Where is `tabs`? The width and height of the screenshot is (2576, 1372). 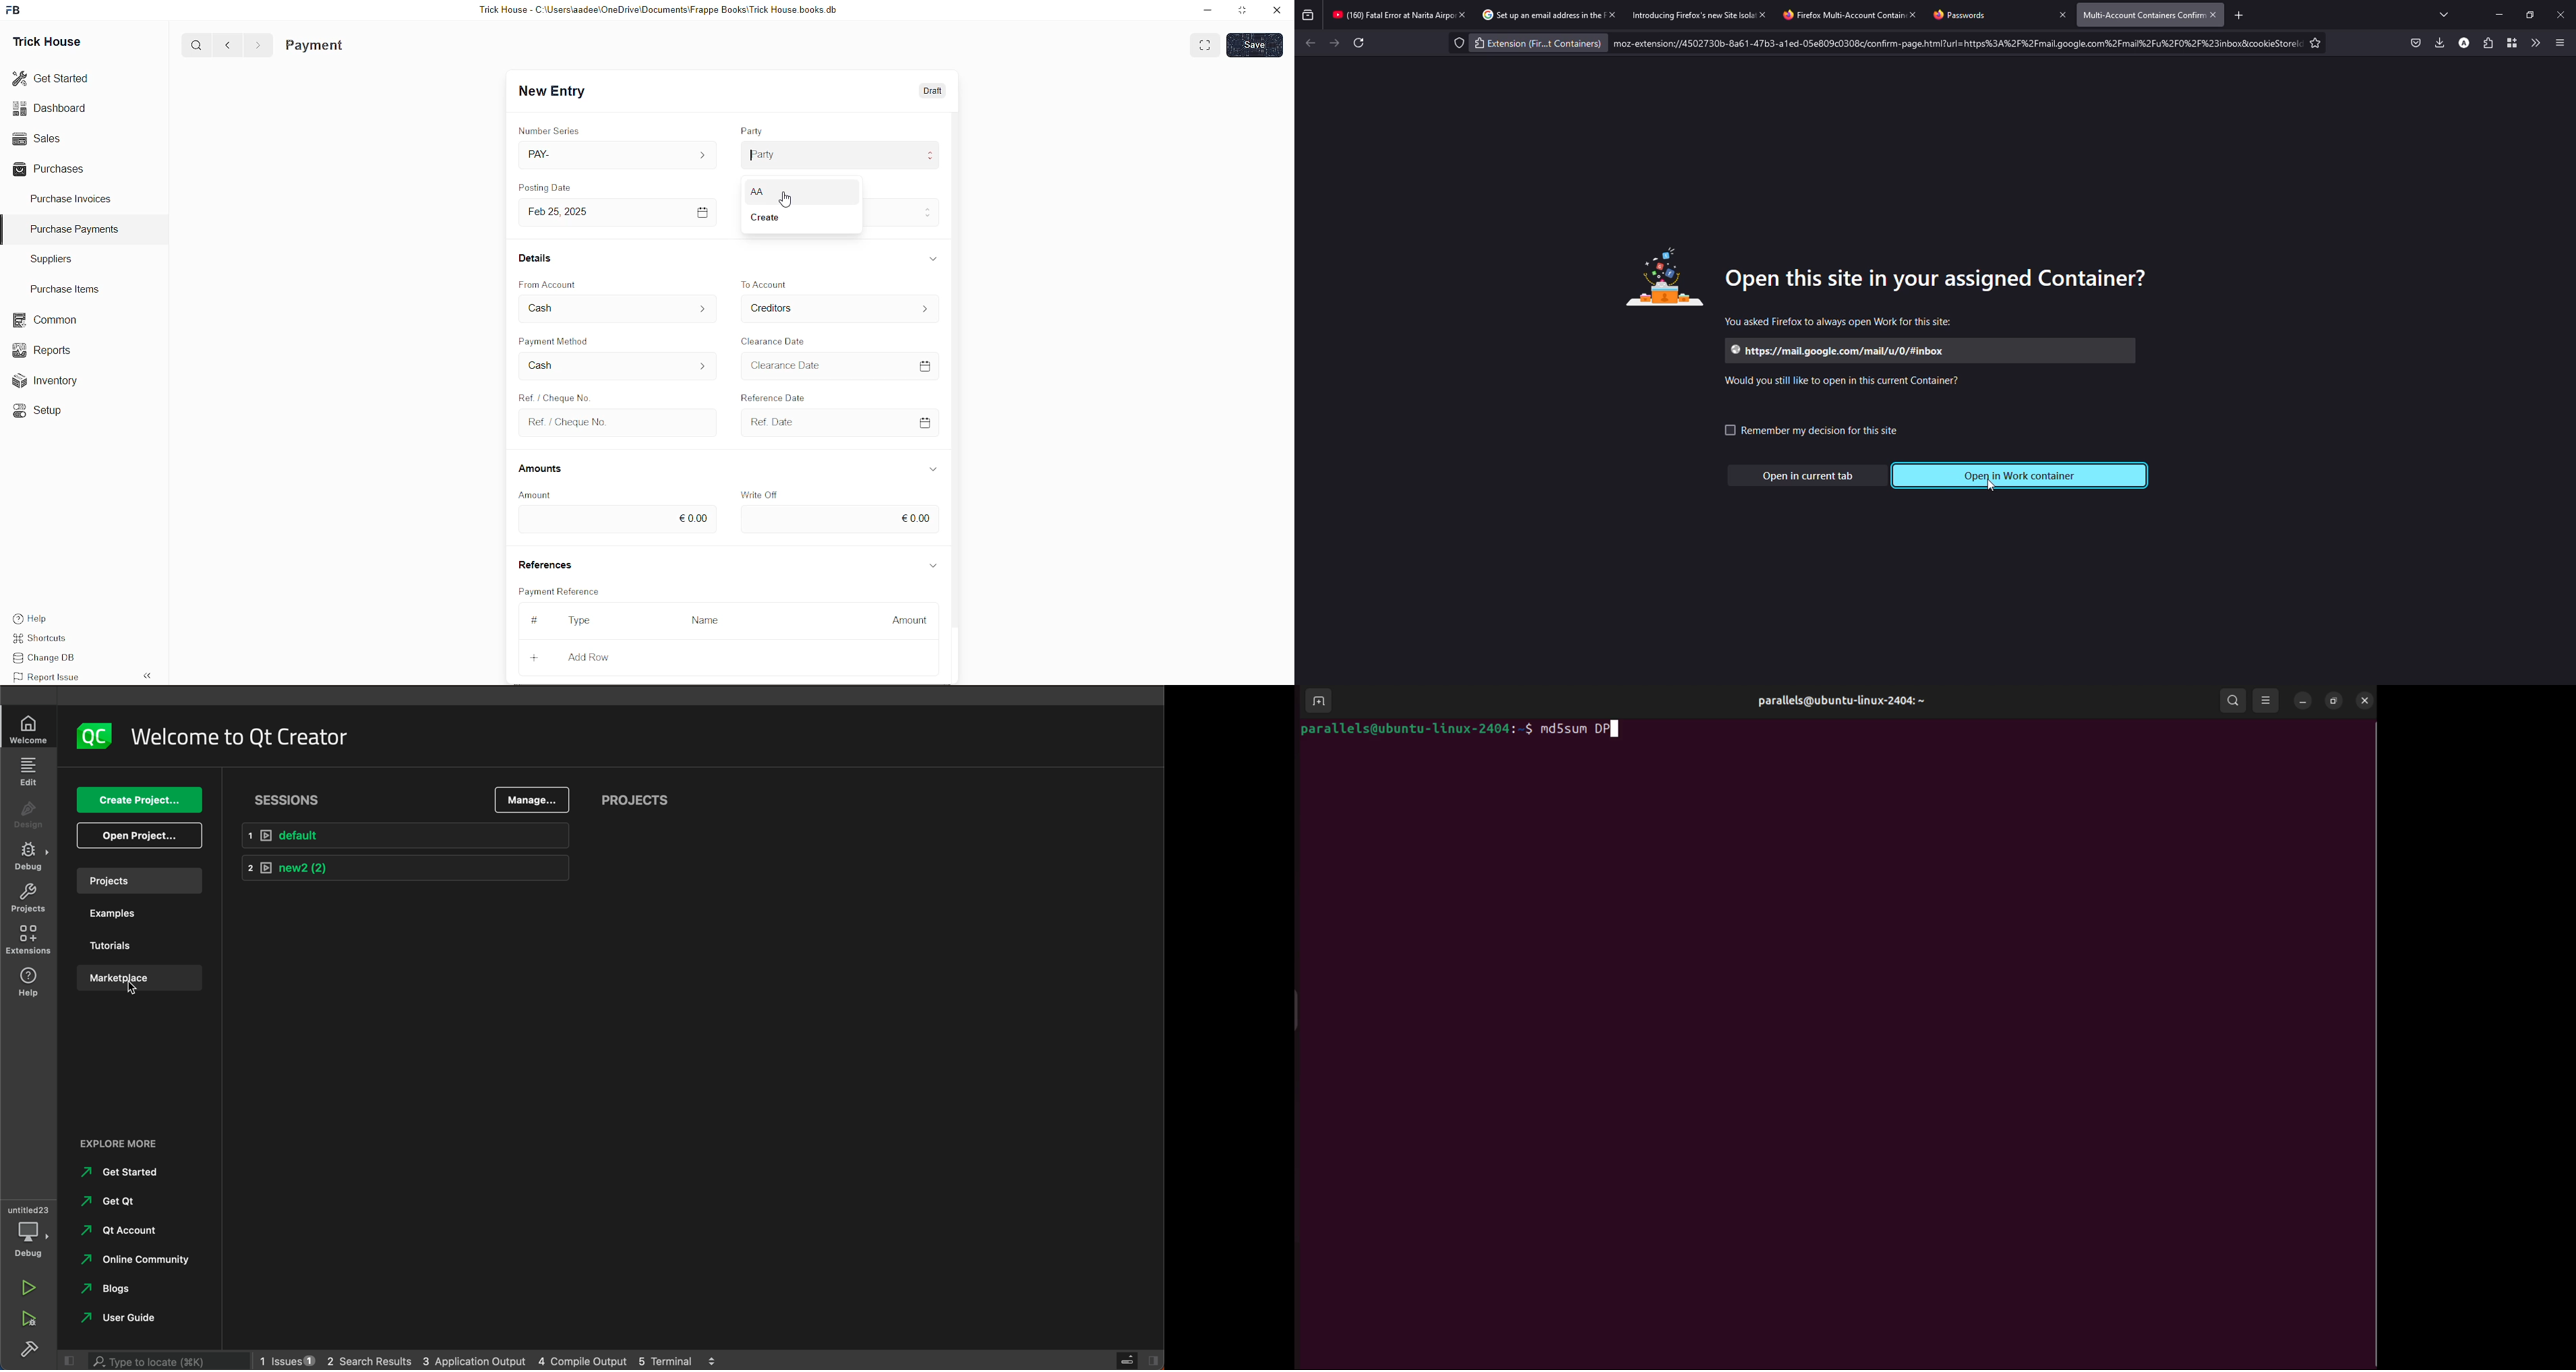
tabs is located at coordinates (2444, 13).